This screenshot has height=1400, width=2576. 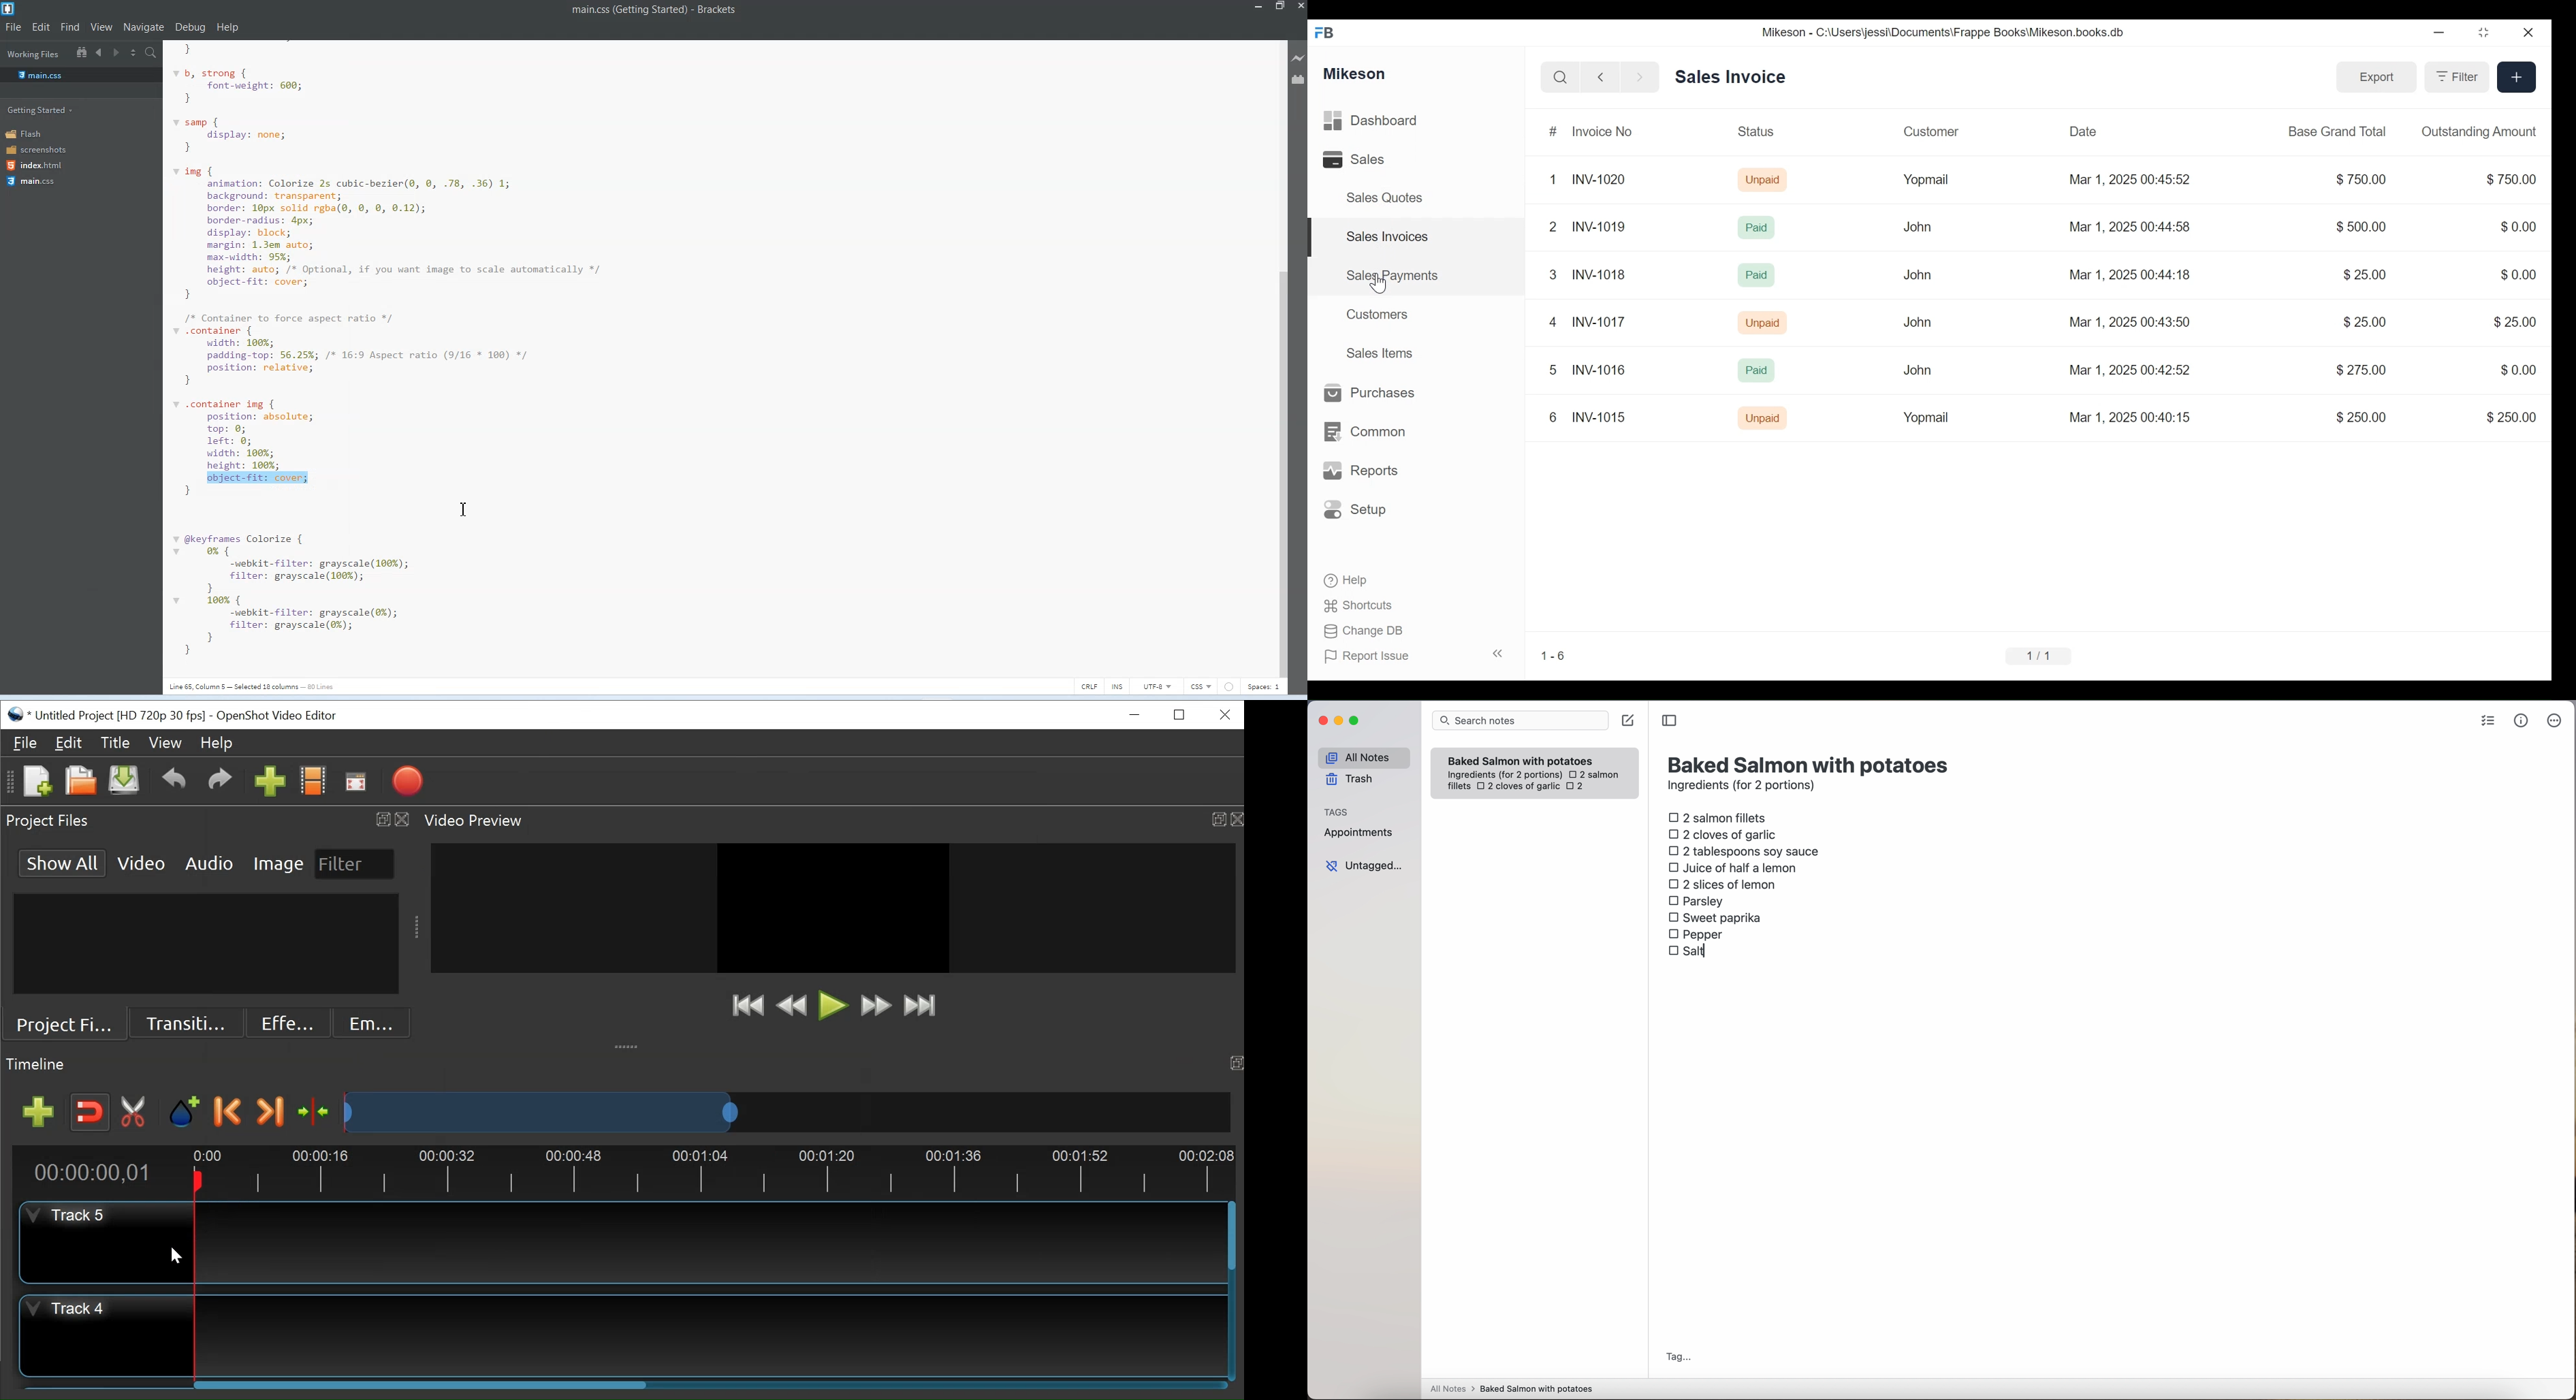 I want to click on | Line 65, Column 5 — Selected 12 columas — 50 Lines., so click(x=262, y=686).